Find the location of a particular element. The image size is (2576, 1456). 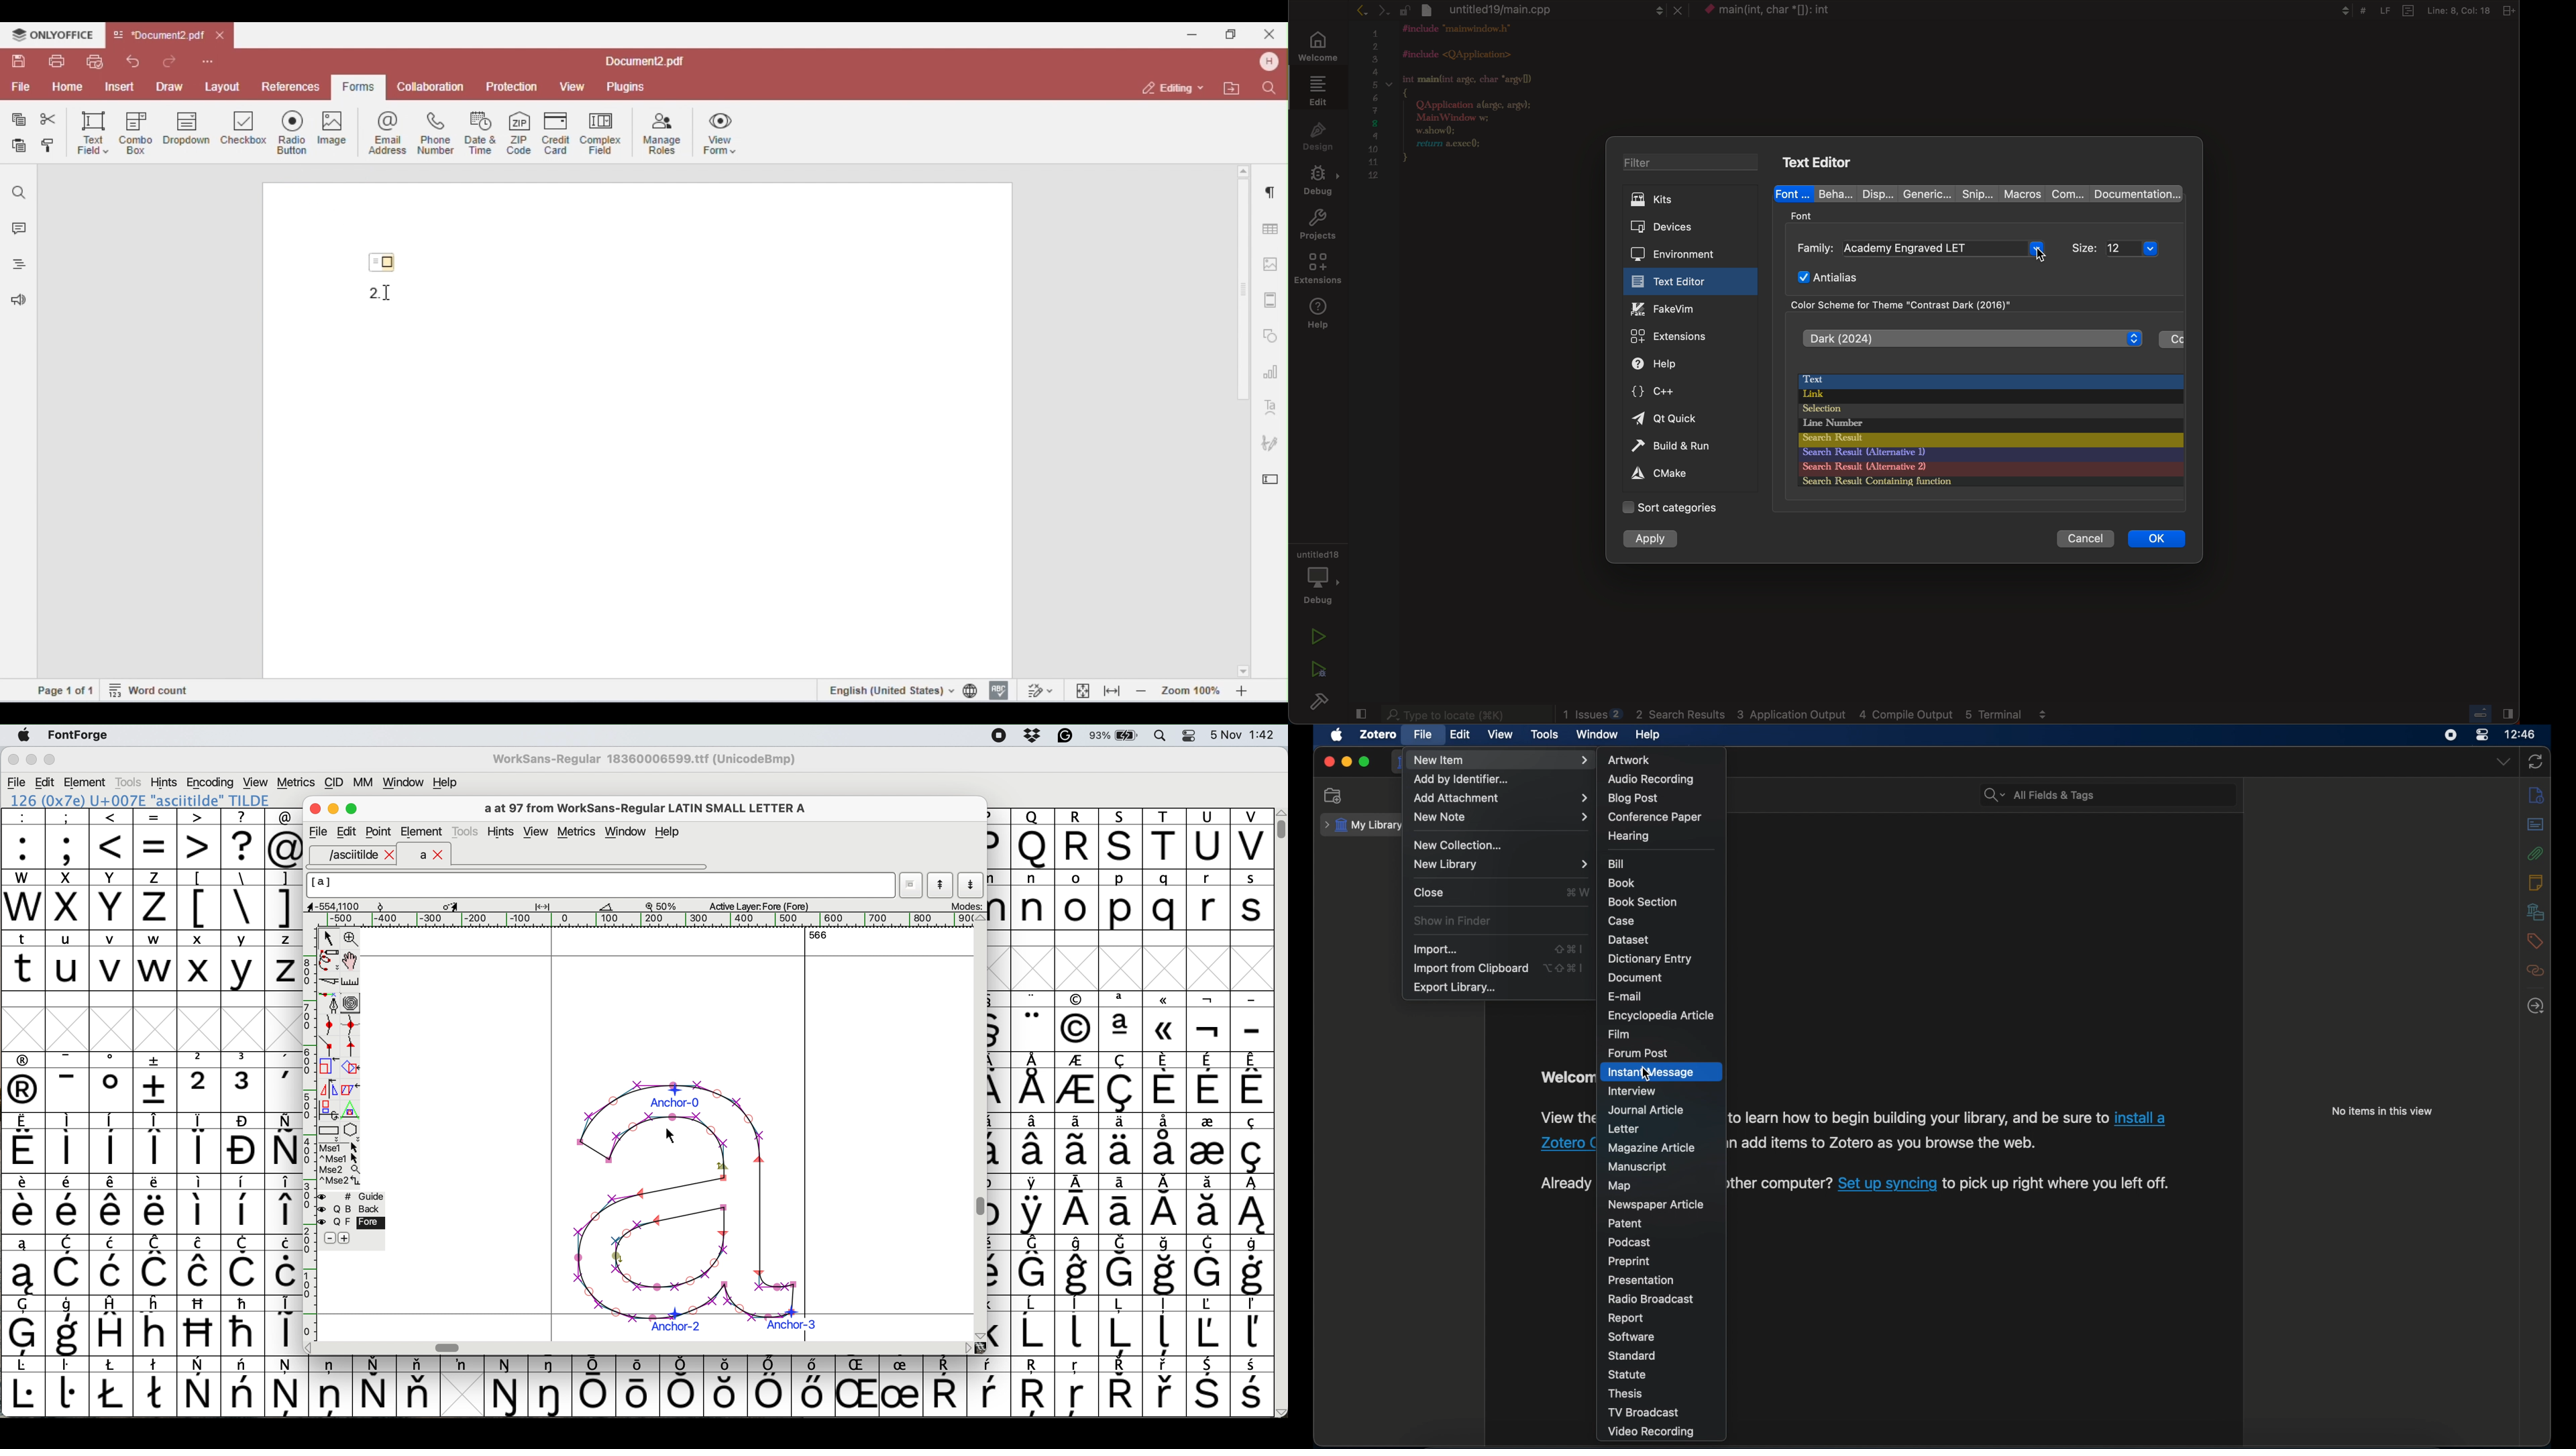

2 is located at coordinates (199, 1082).